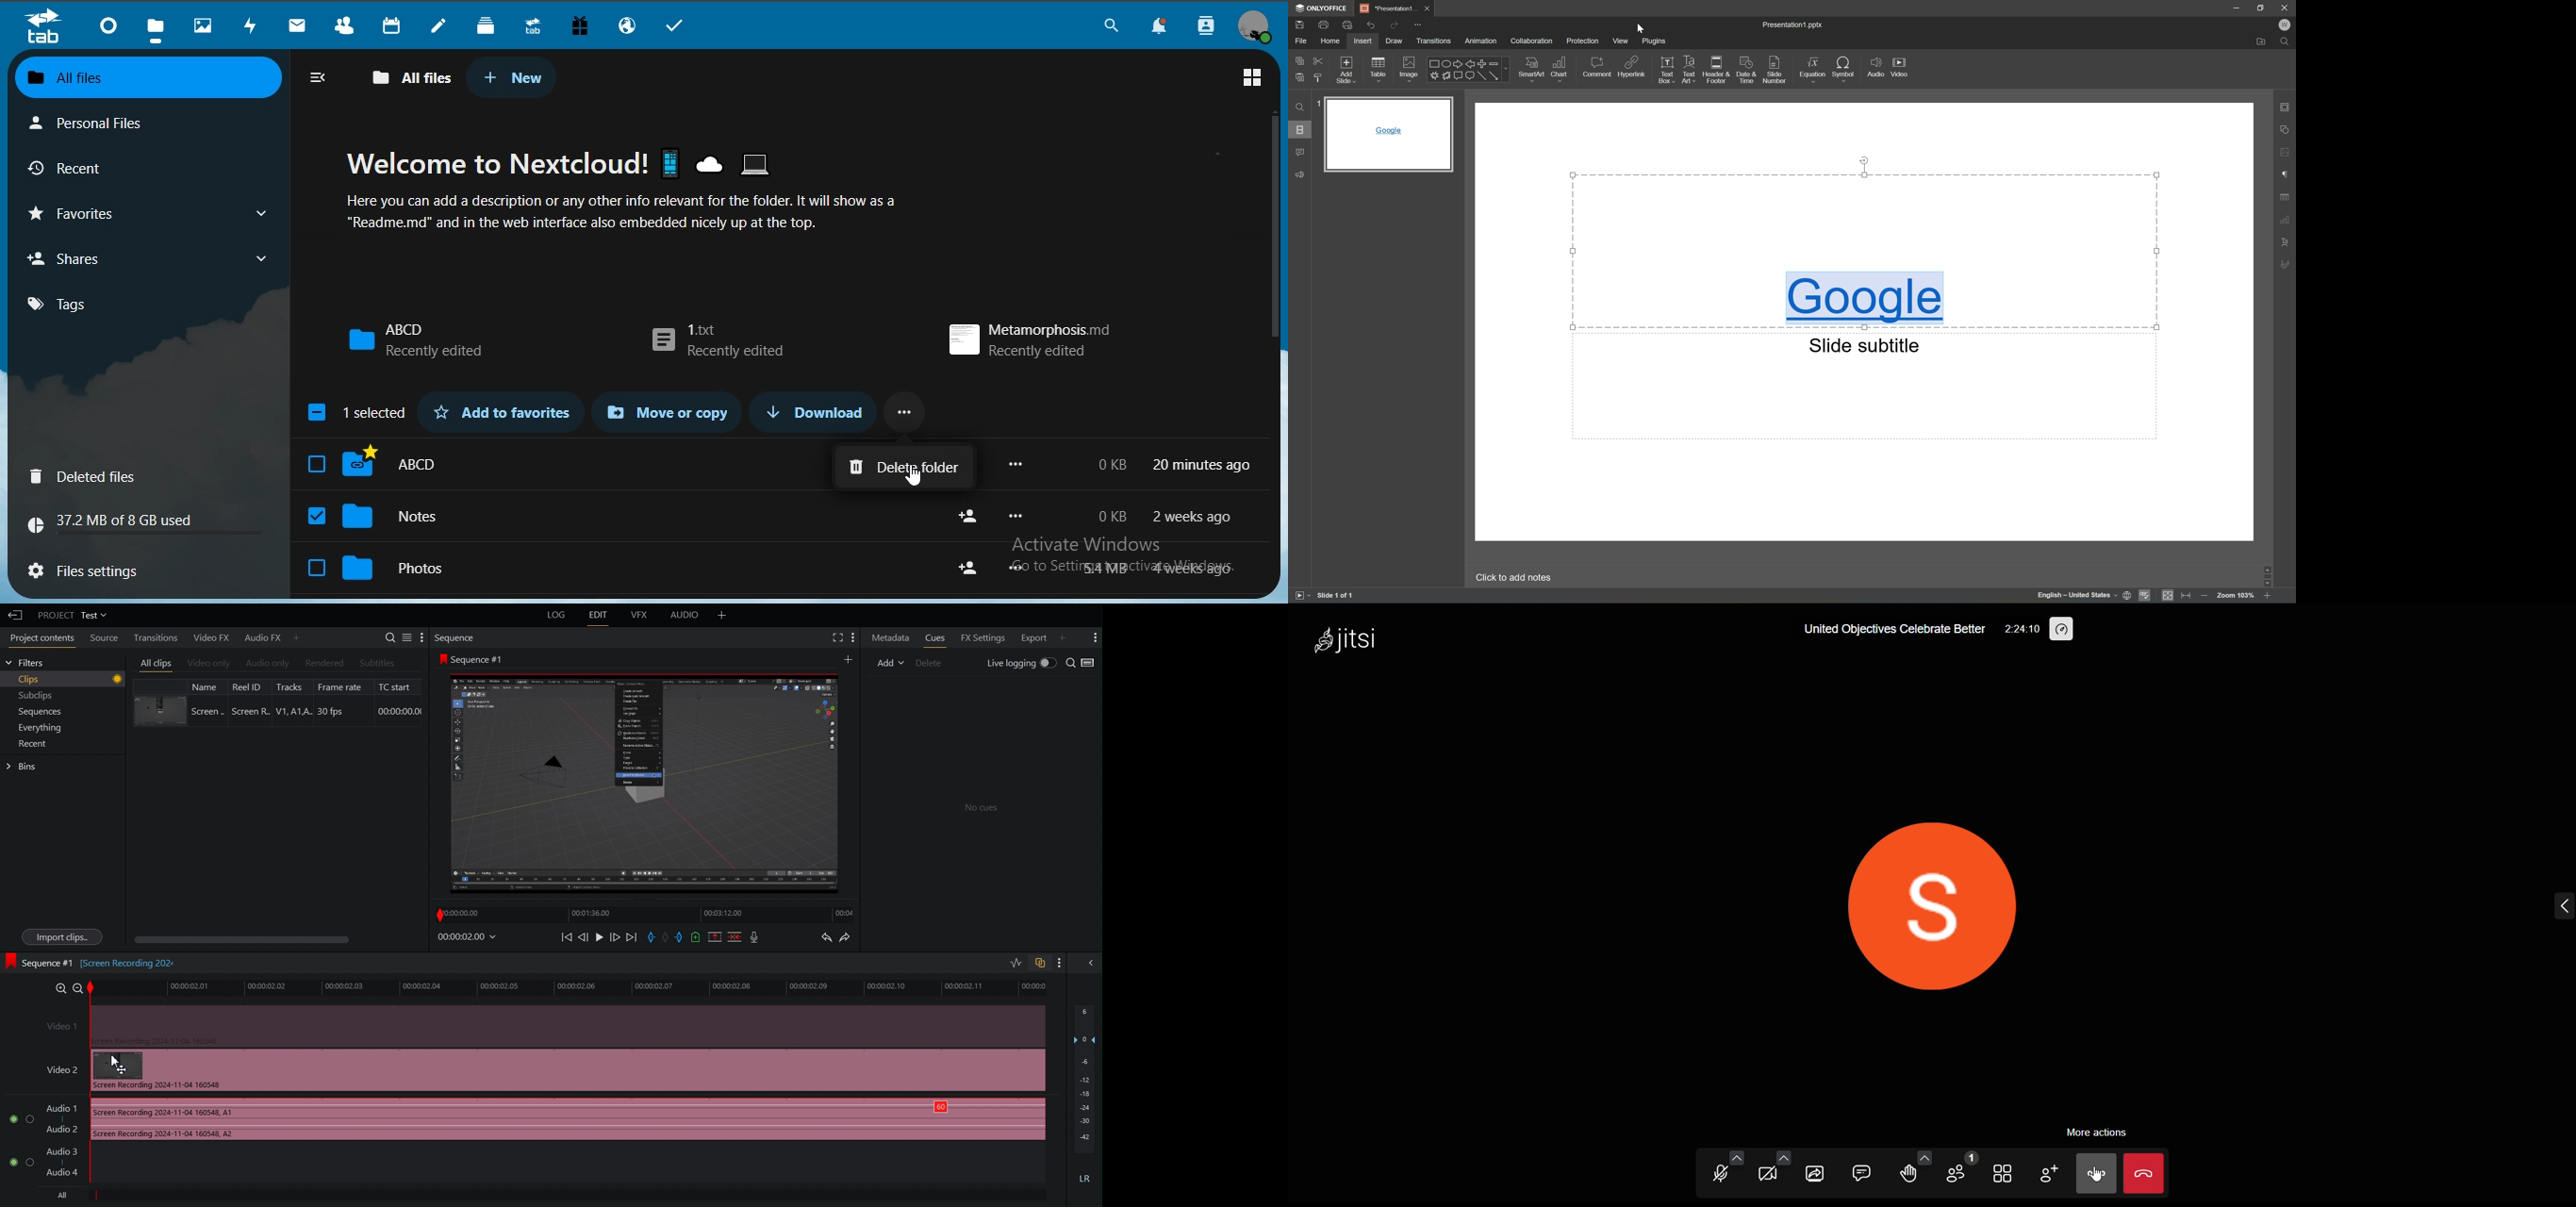  What do you see at coordinates (1195, 518) in the screenshot?
I see `2 weeks ago` at bounding box center [1195, 518].